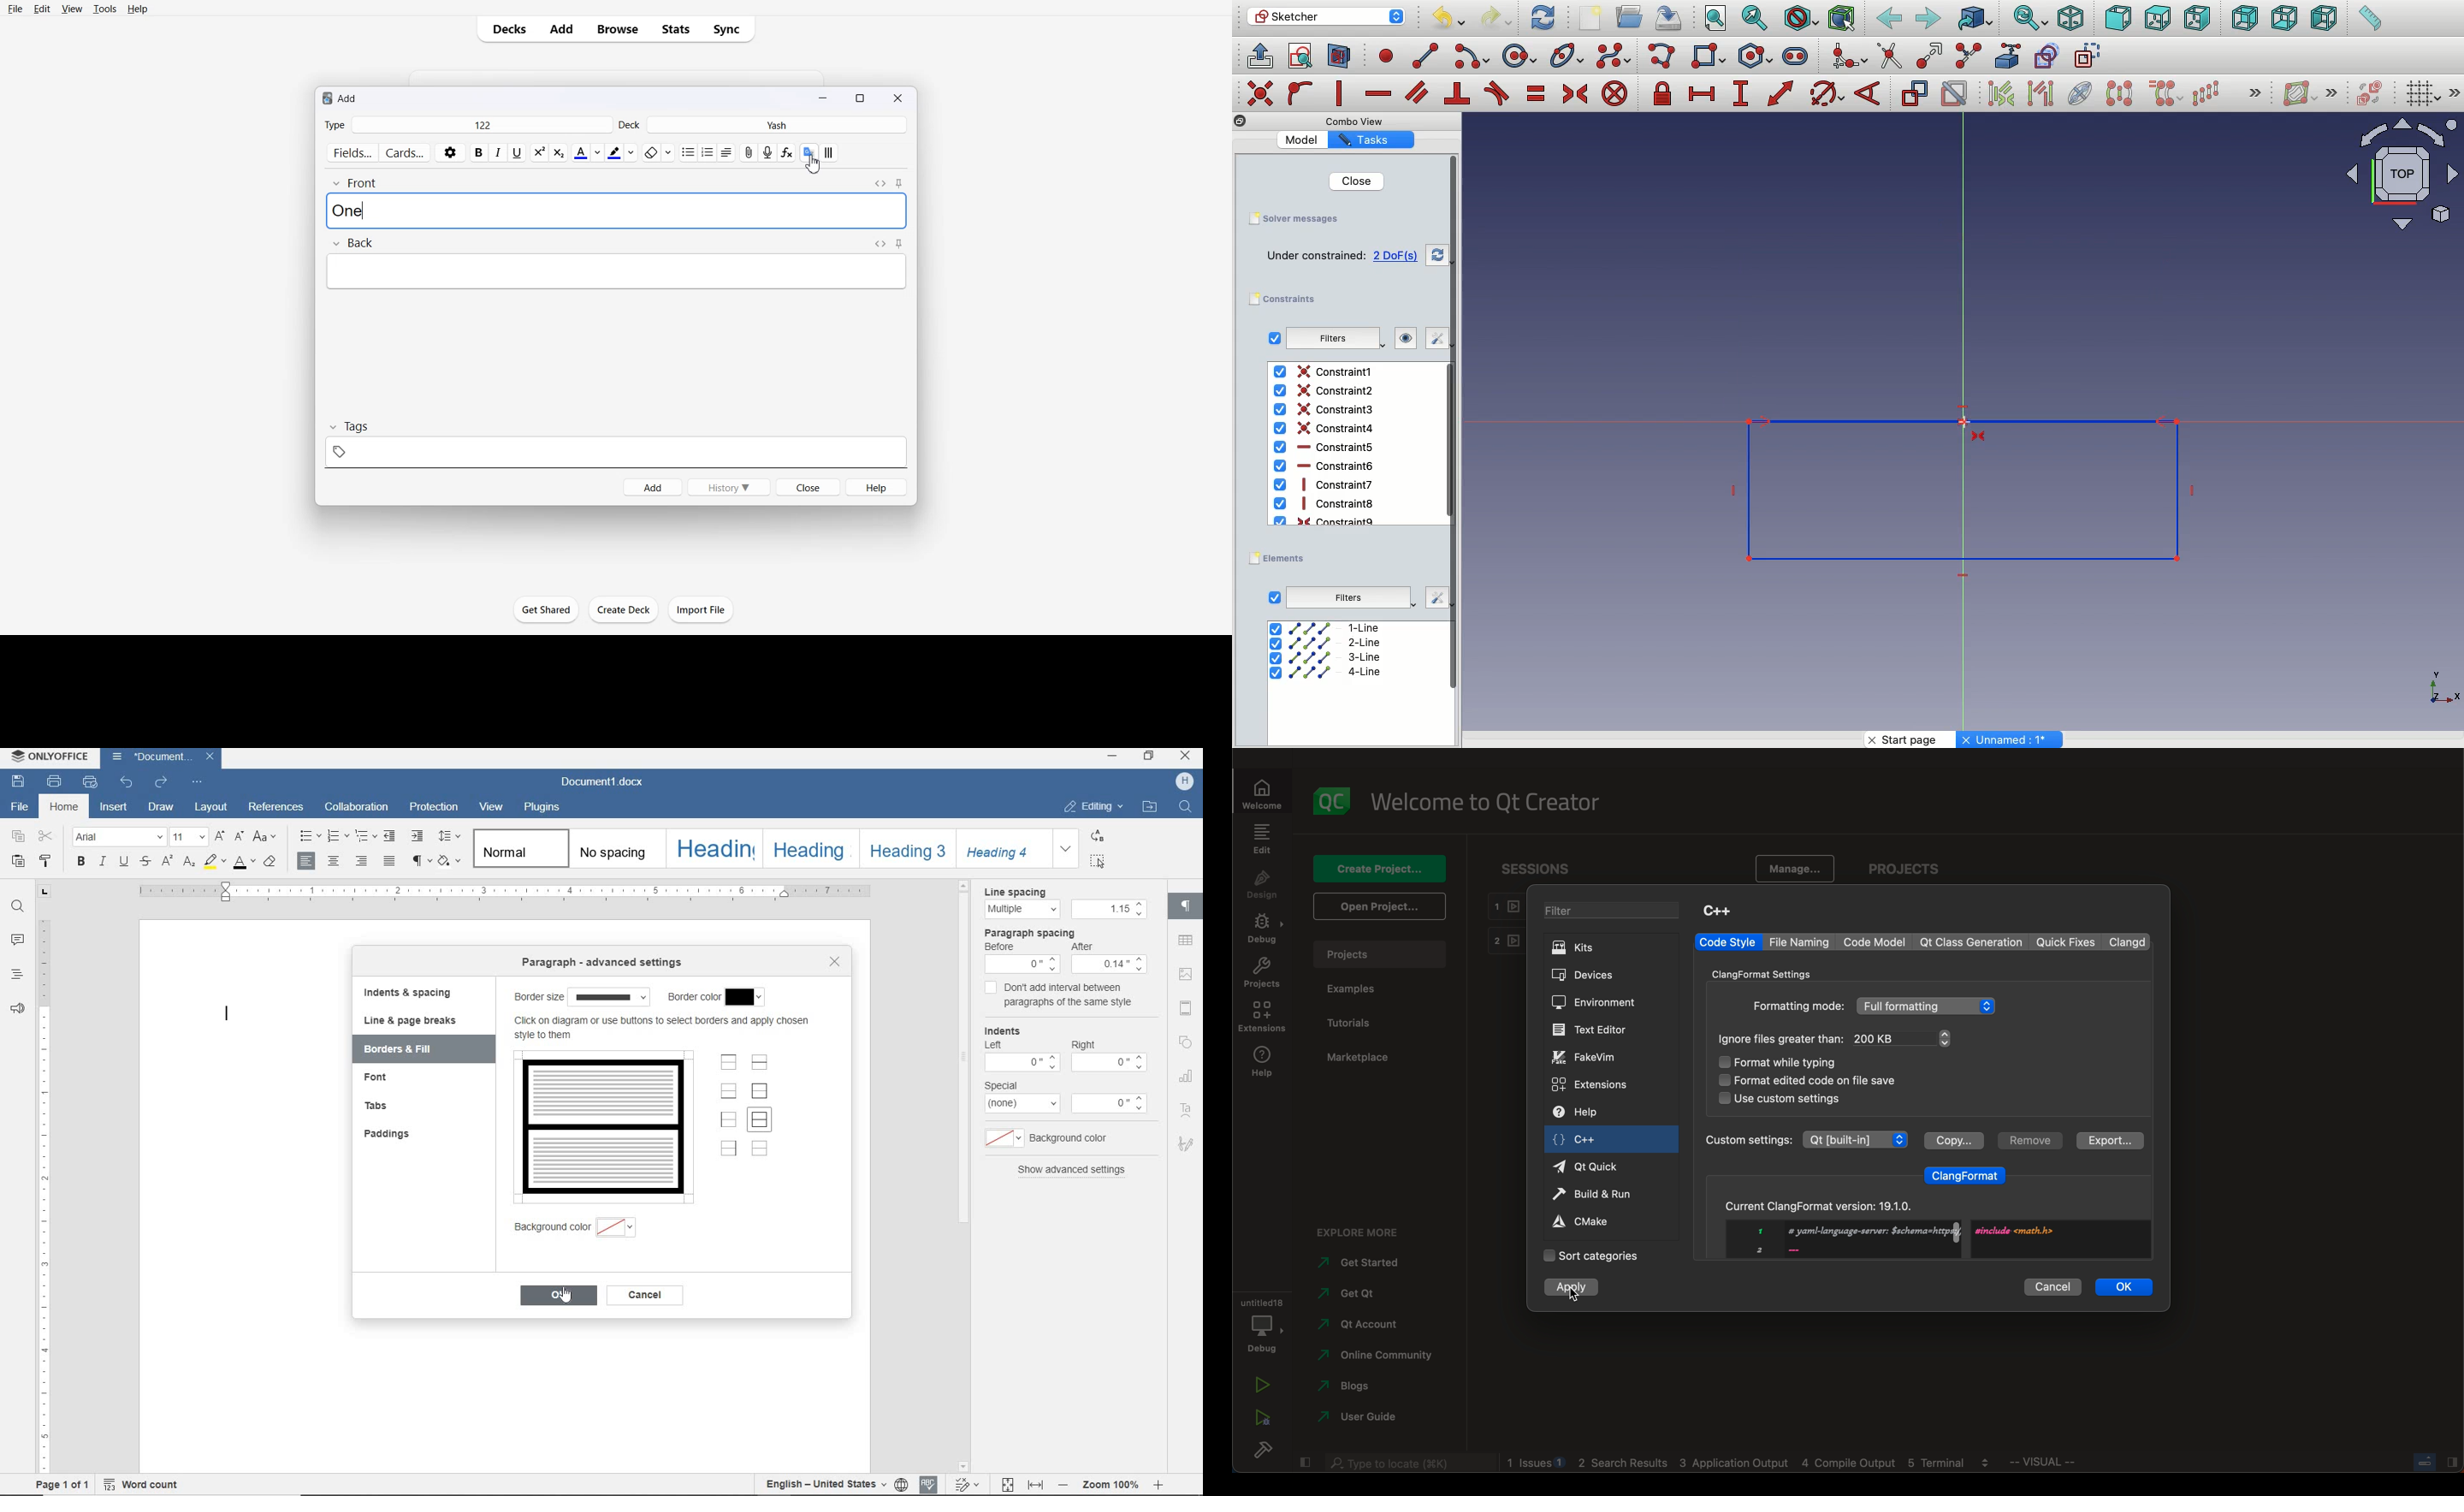 The image size is (2464, 1512). Describe the element at coordinates (505, 29) in the screenshot. I see `Decks` at that location.